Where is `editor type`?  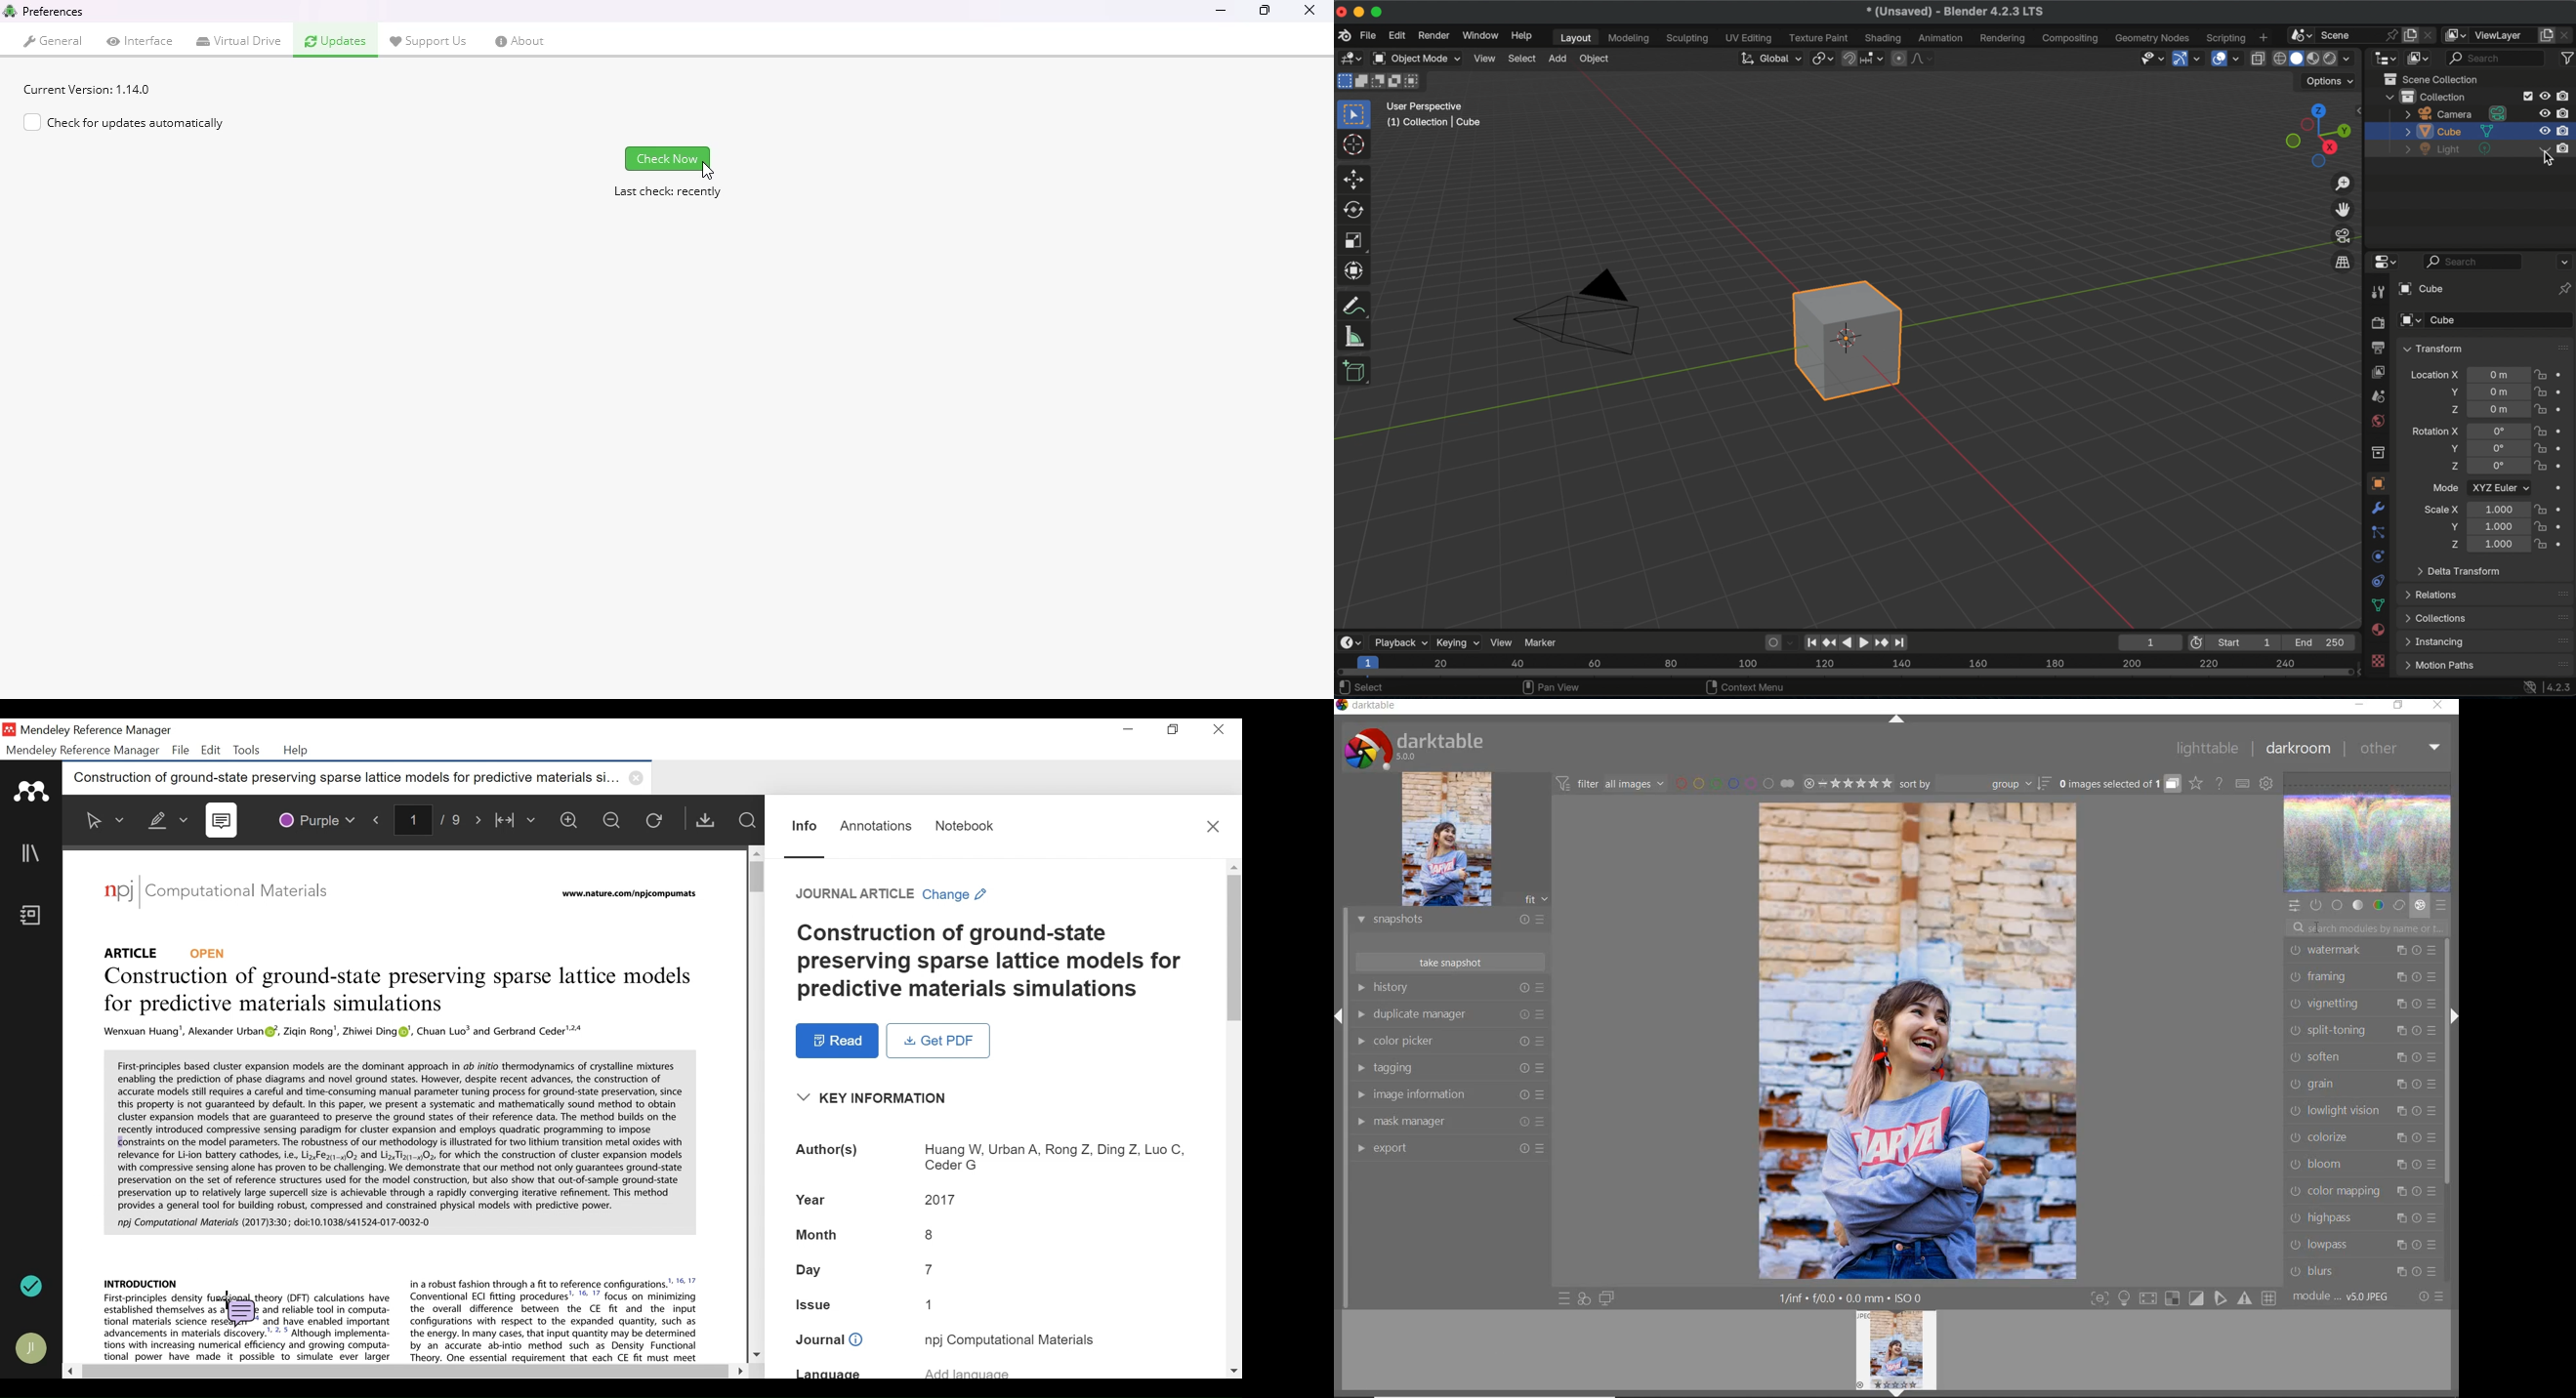 editor type is located at coordinates (1351, 58).